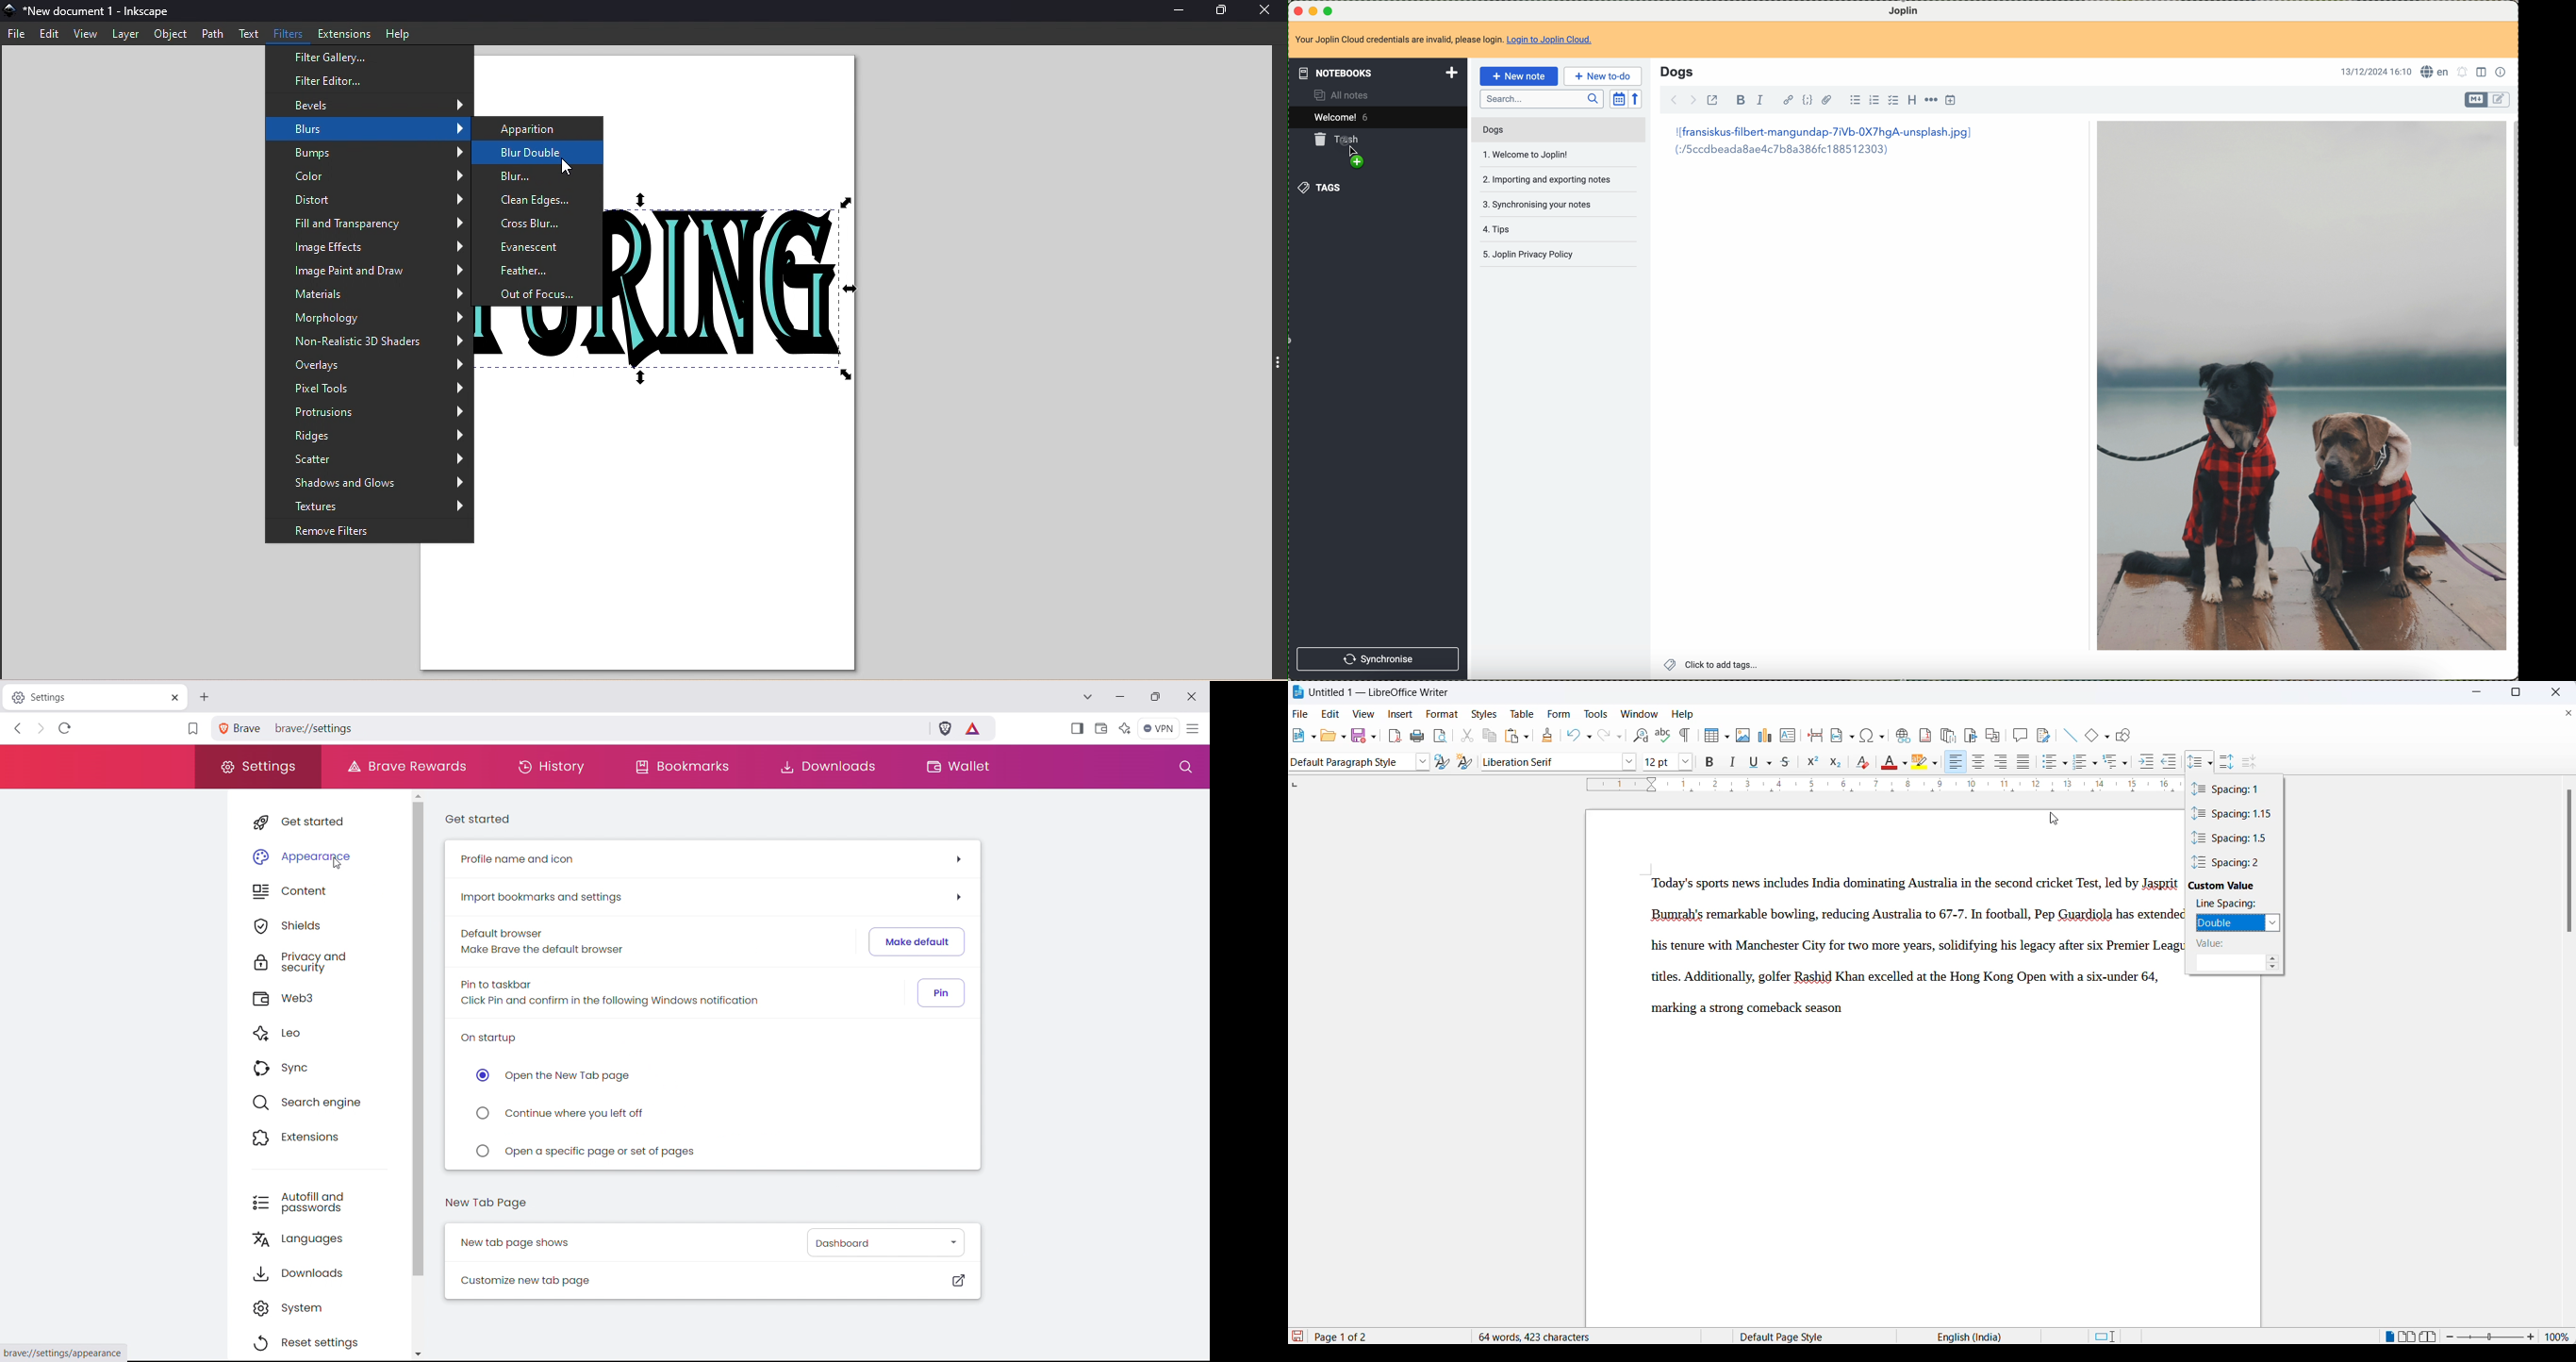 The width and height of the screenshot is (2576, 1372). What do you see at coordinates (1377, 71) in the screenshot?
I see `notebooks` at bounding box center [1377, 71].